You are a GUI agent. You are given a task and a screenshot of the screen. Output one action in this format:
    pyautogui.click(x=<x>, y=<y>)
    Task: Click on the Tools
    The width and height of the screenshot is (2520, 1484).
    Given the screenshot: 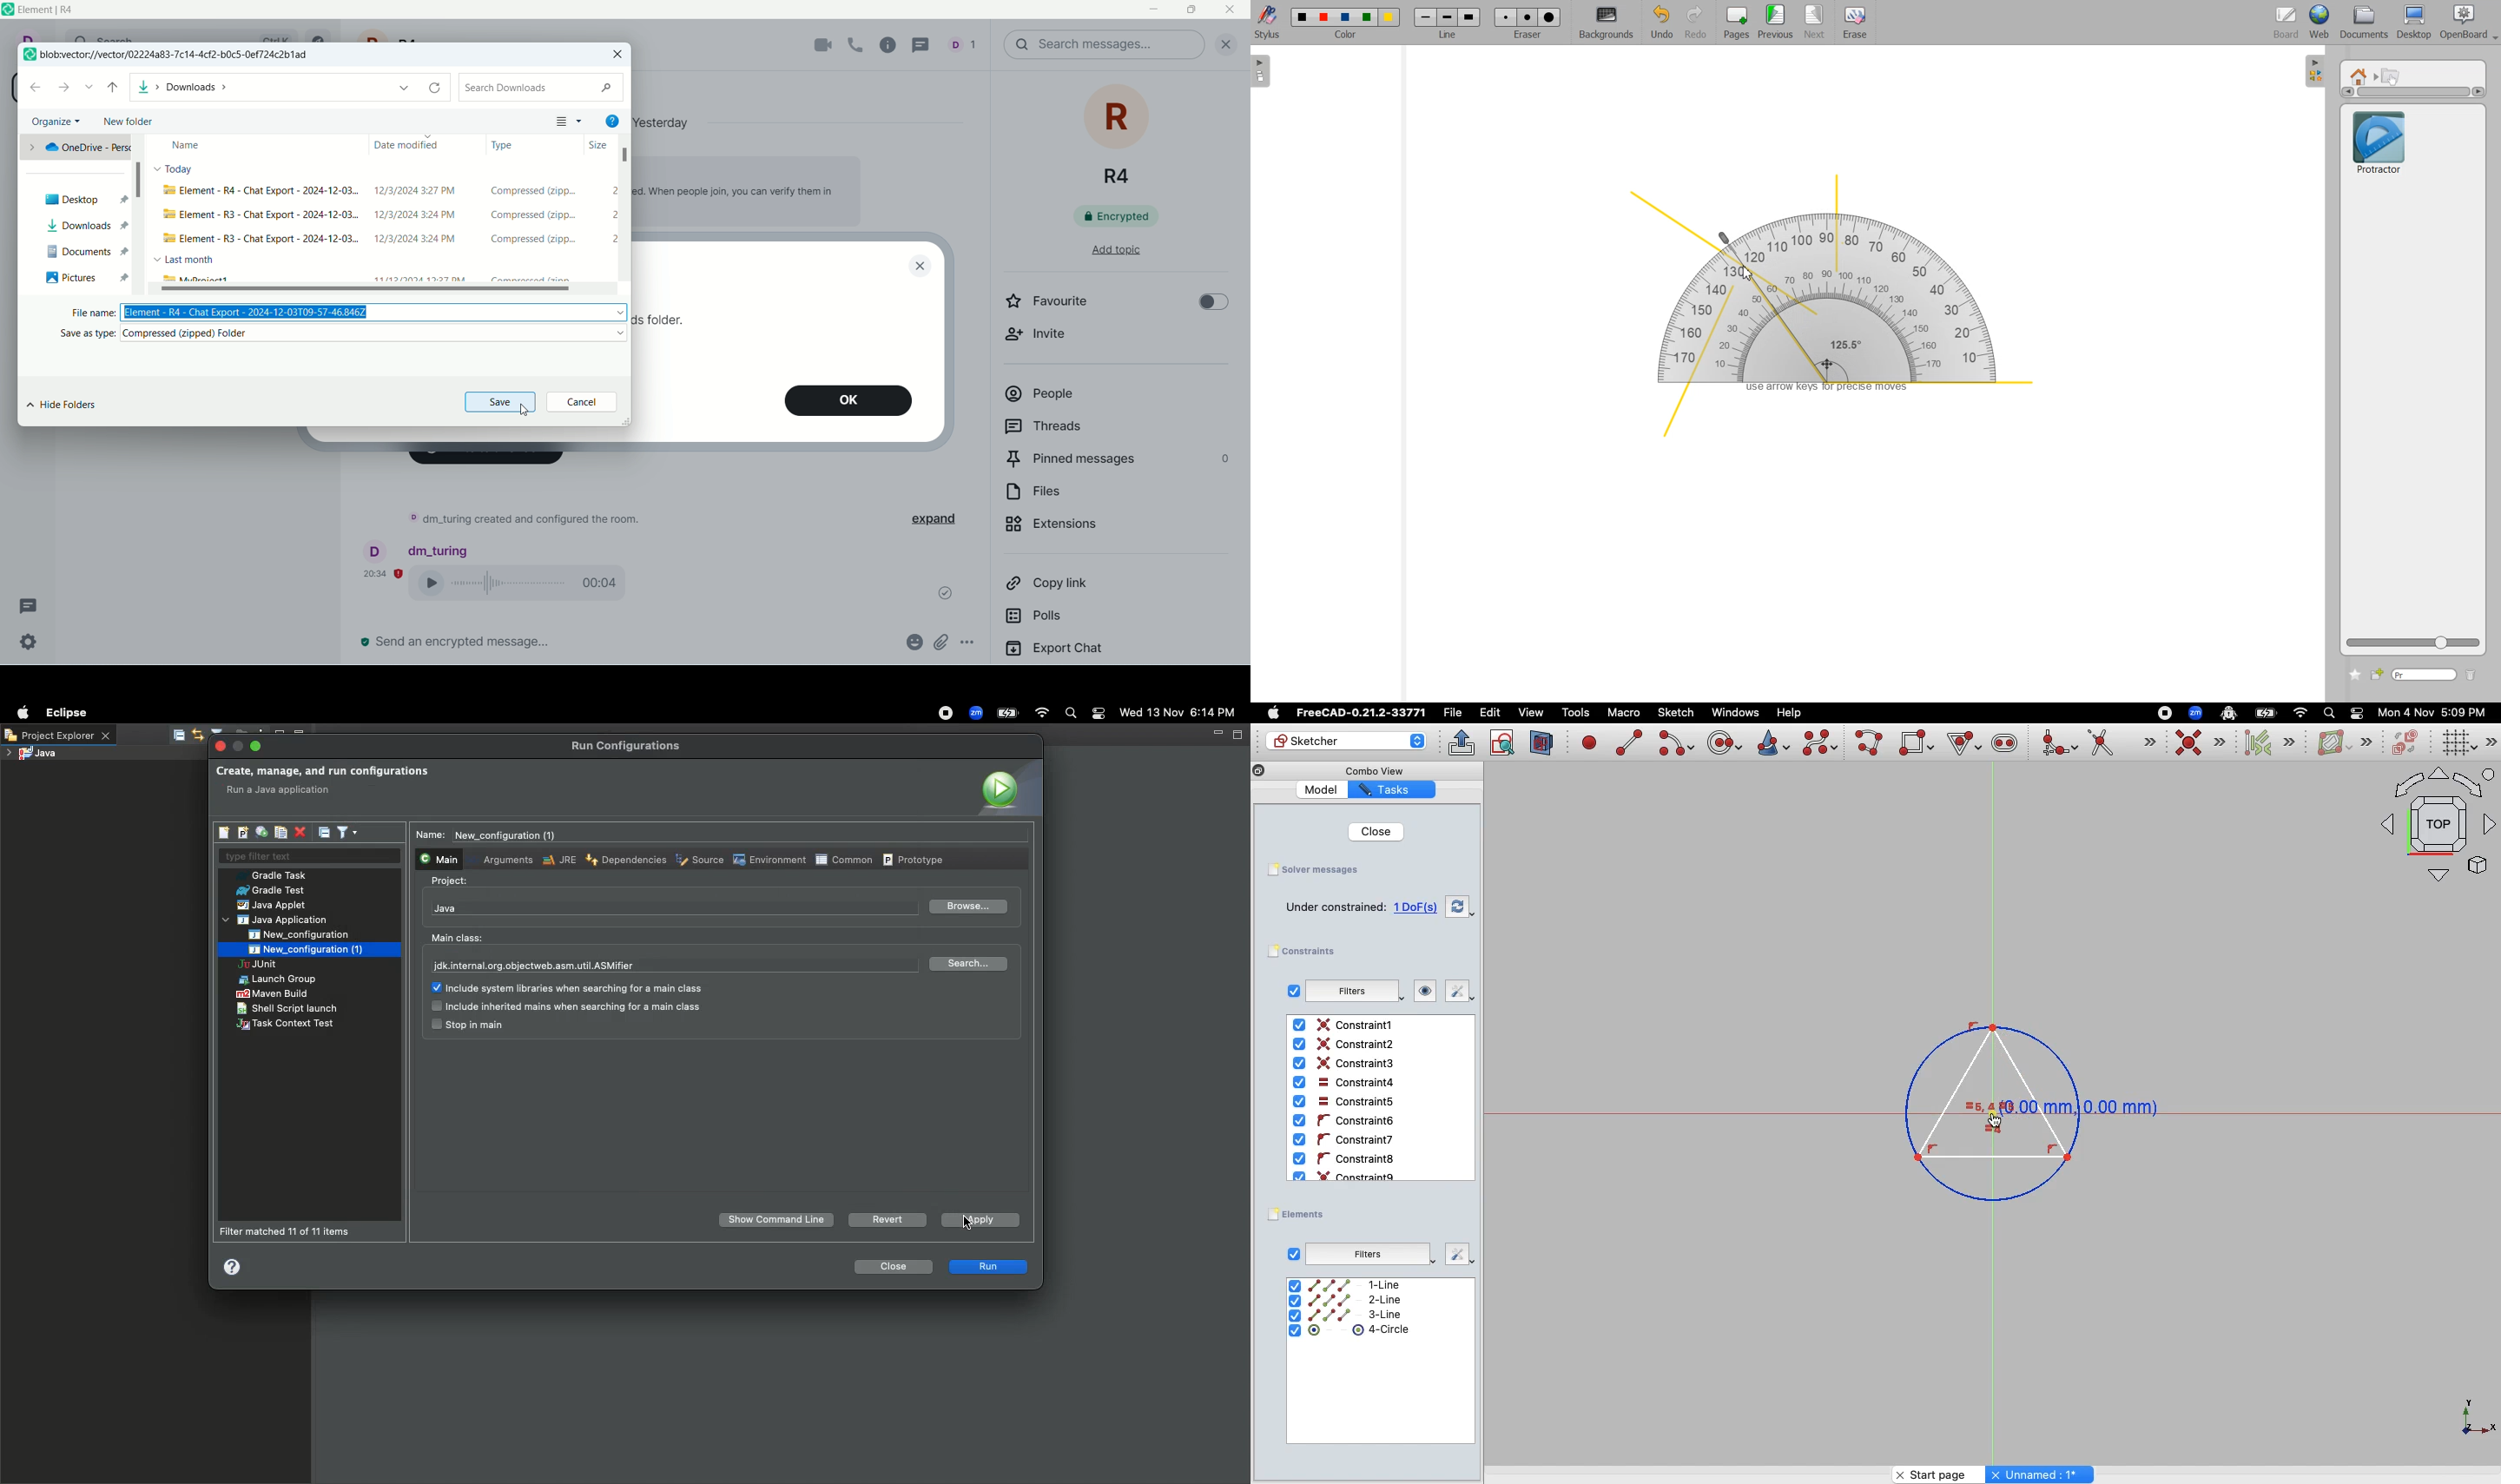 What is the action you would take?
    pyautogui.click(x=1575, y=714)
    